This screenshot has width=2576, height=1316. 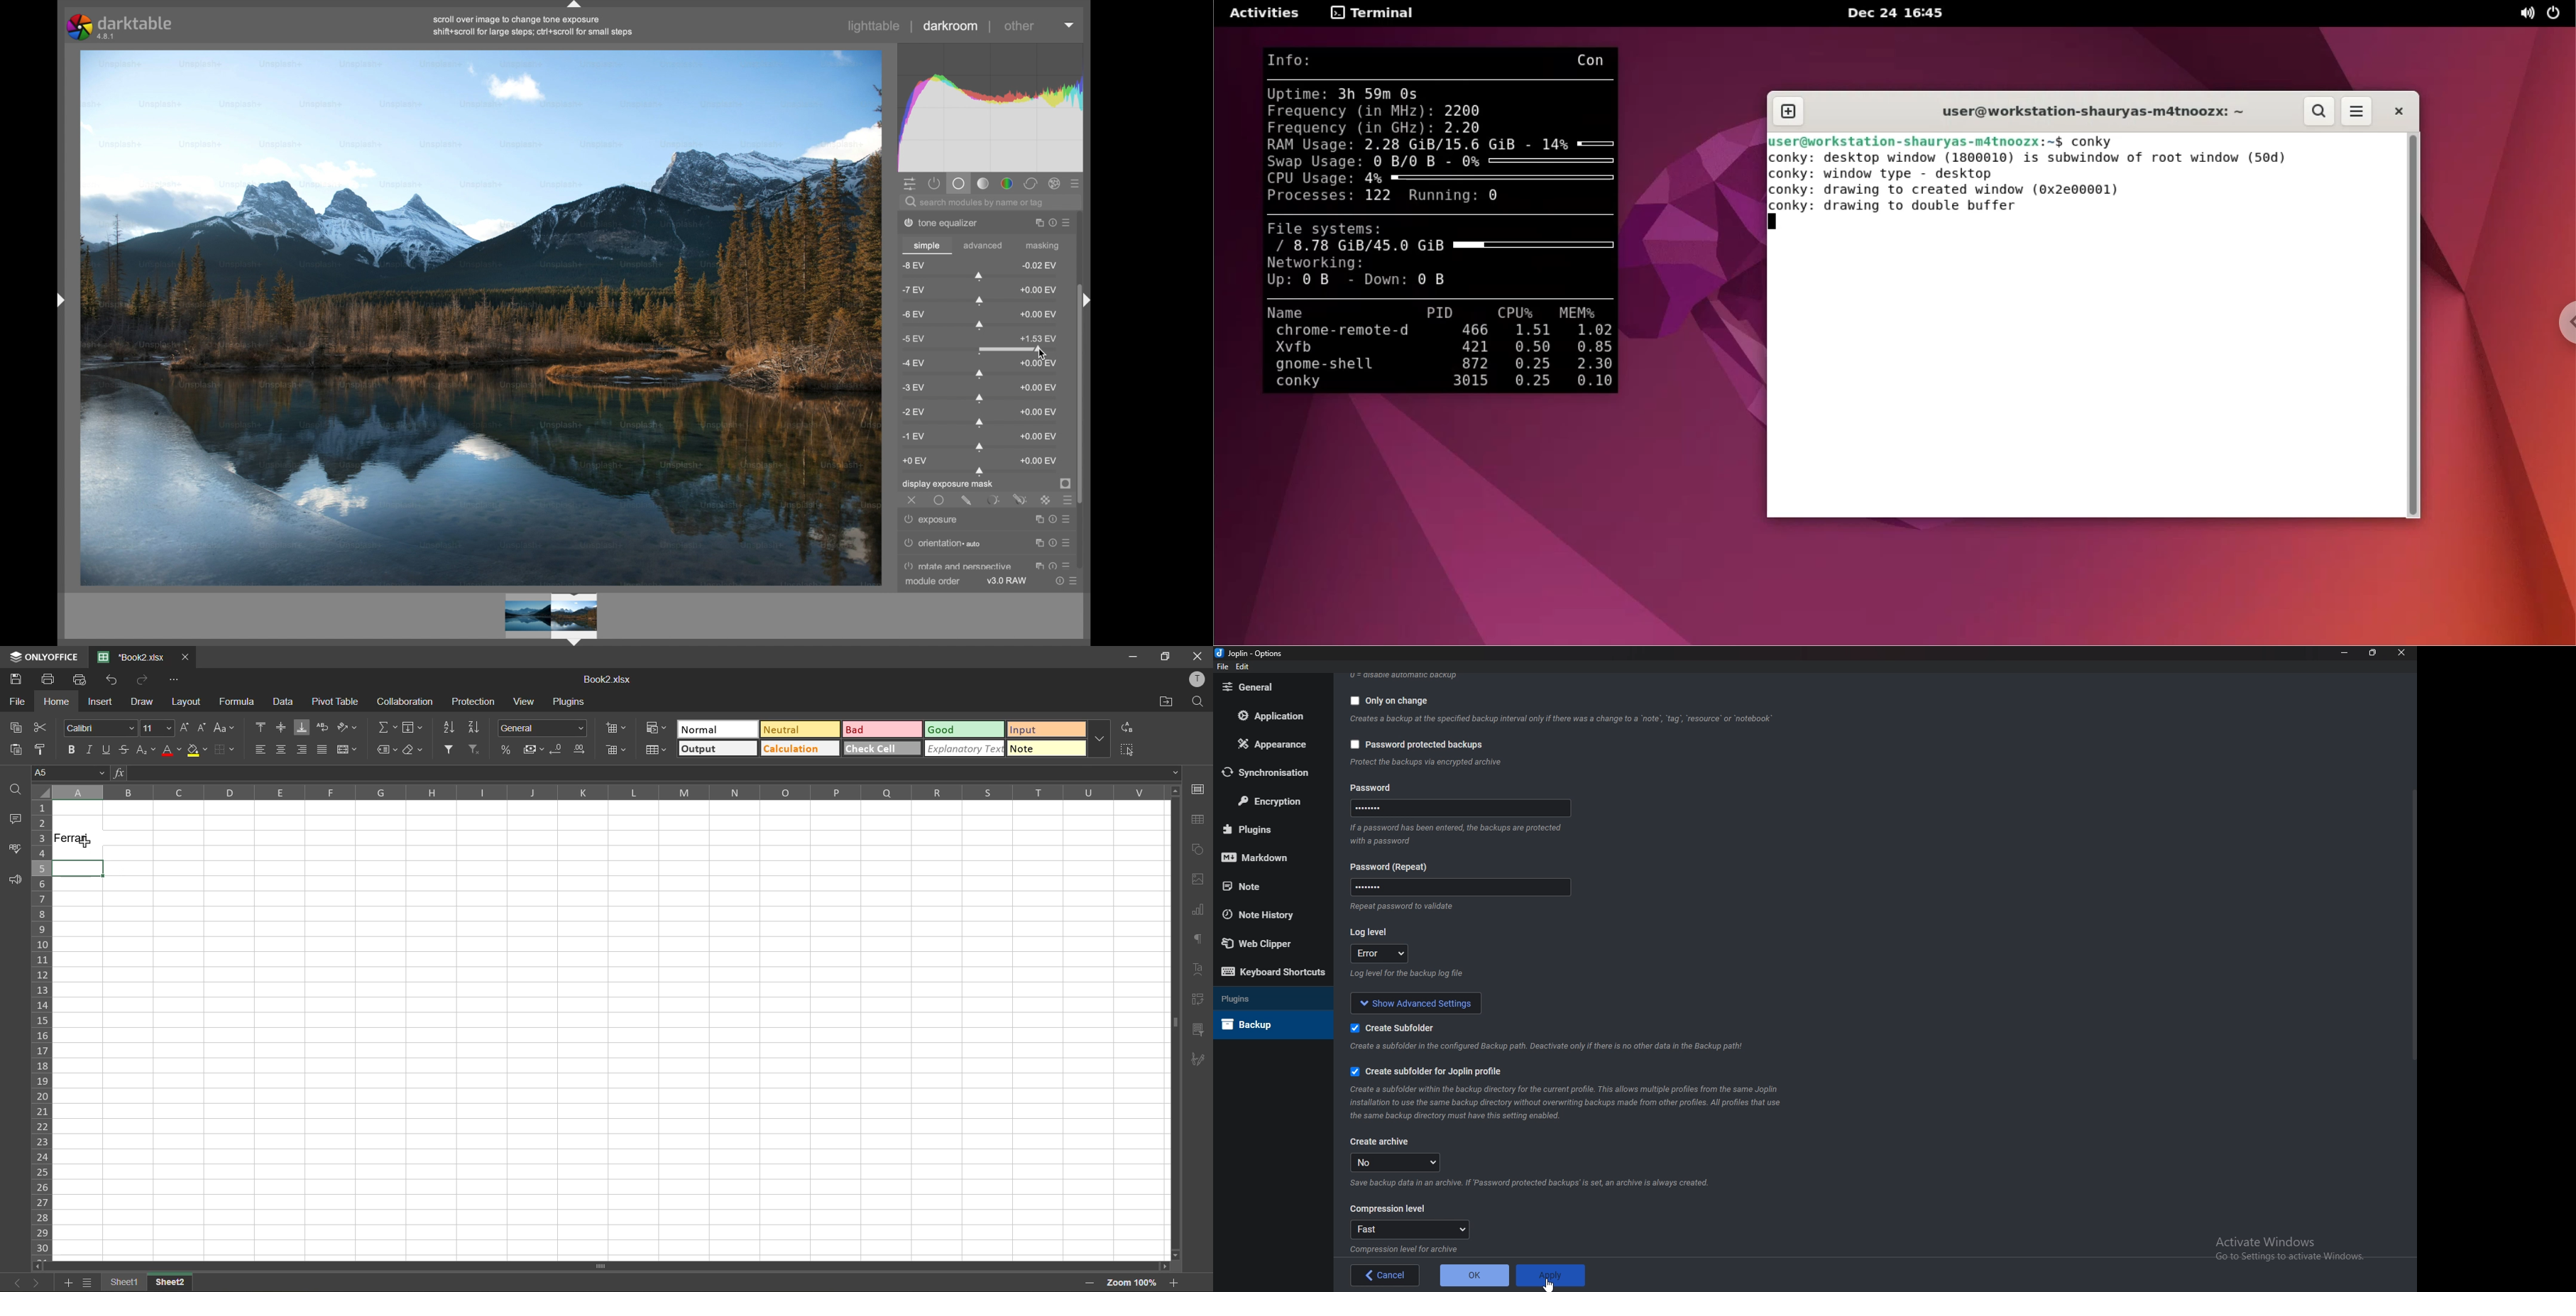 What do you see at coordinates (1264, 914) in the screenshot?
I see `Note history` at bounding box center [1264, 914].